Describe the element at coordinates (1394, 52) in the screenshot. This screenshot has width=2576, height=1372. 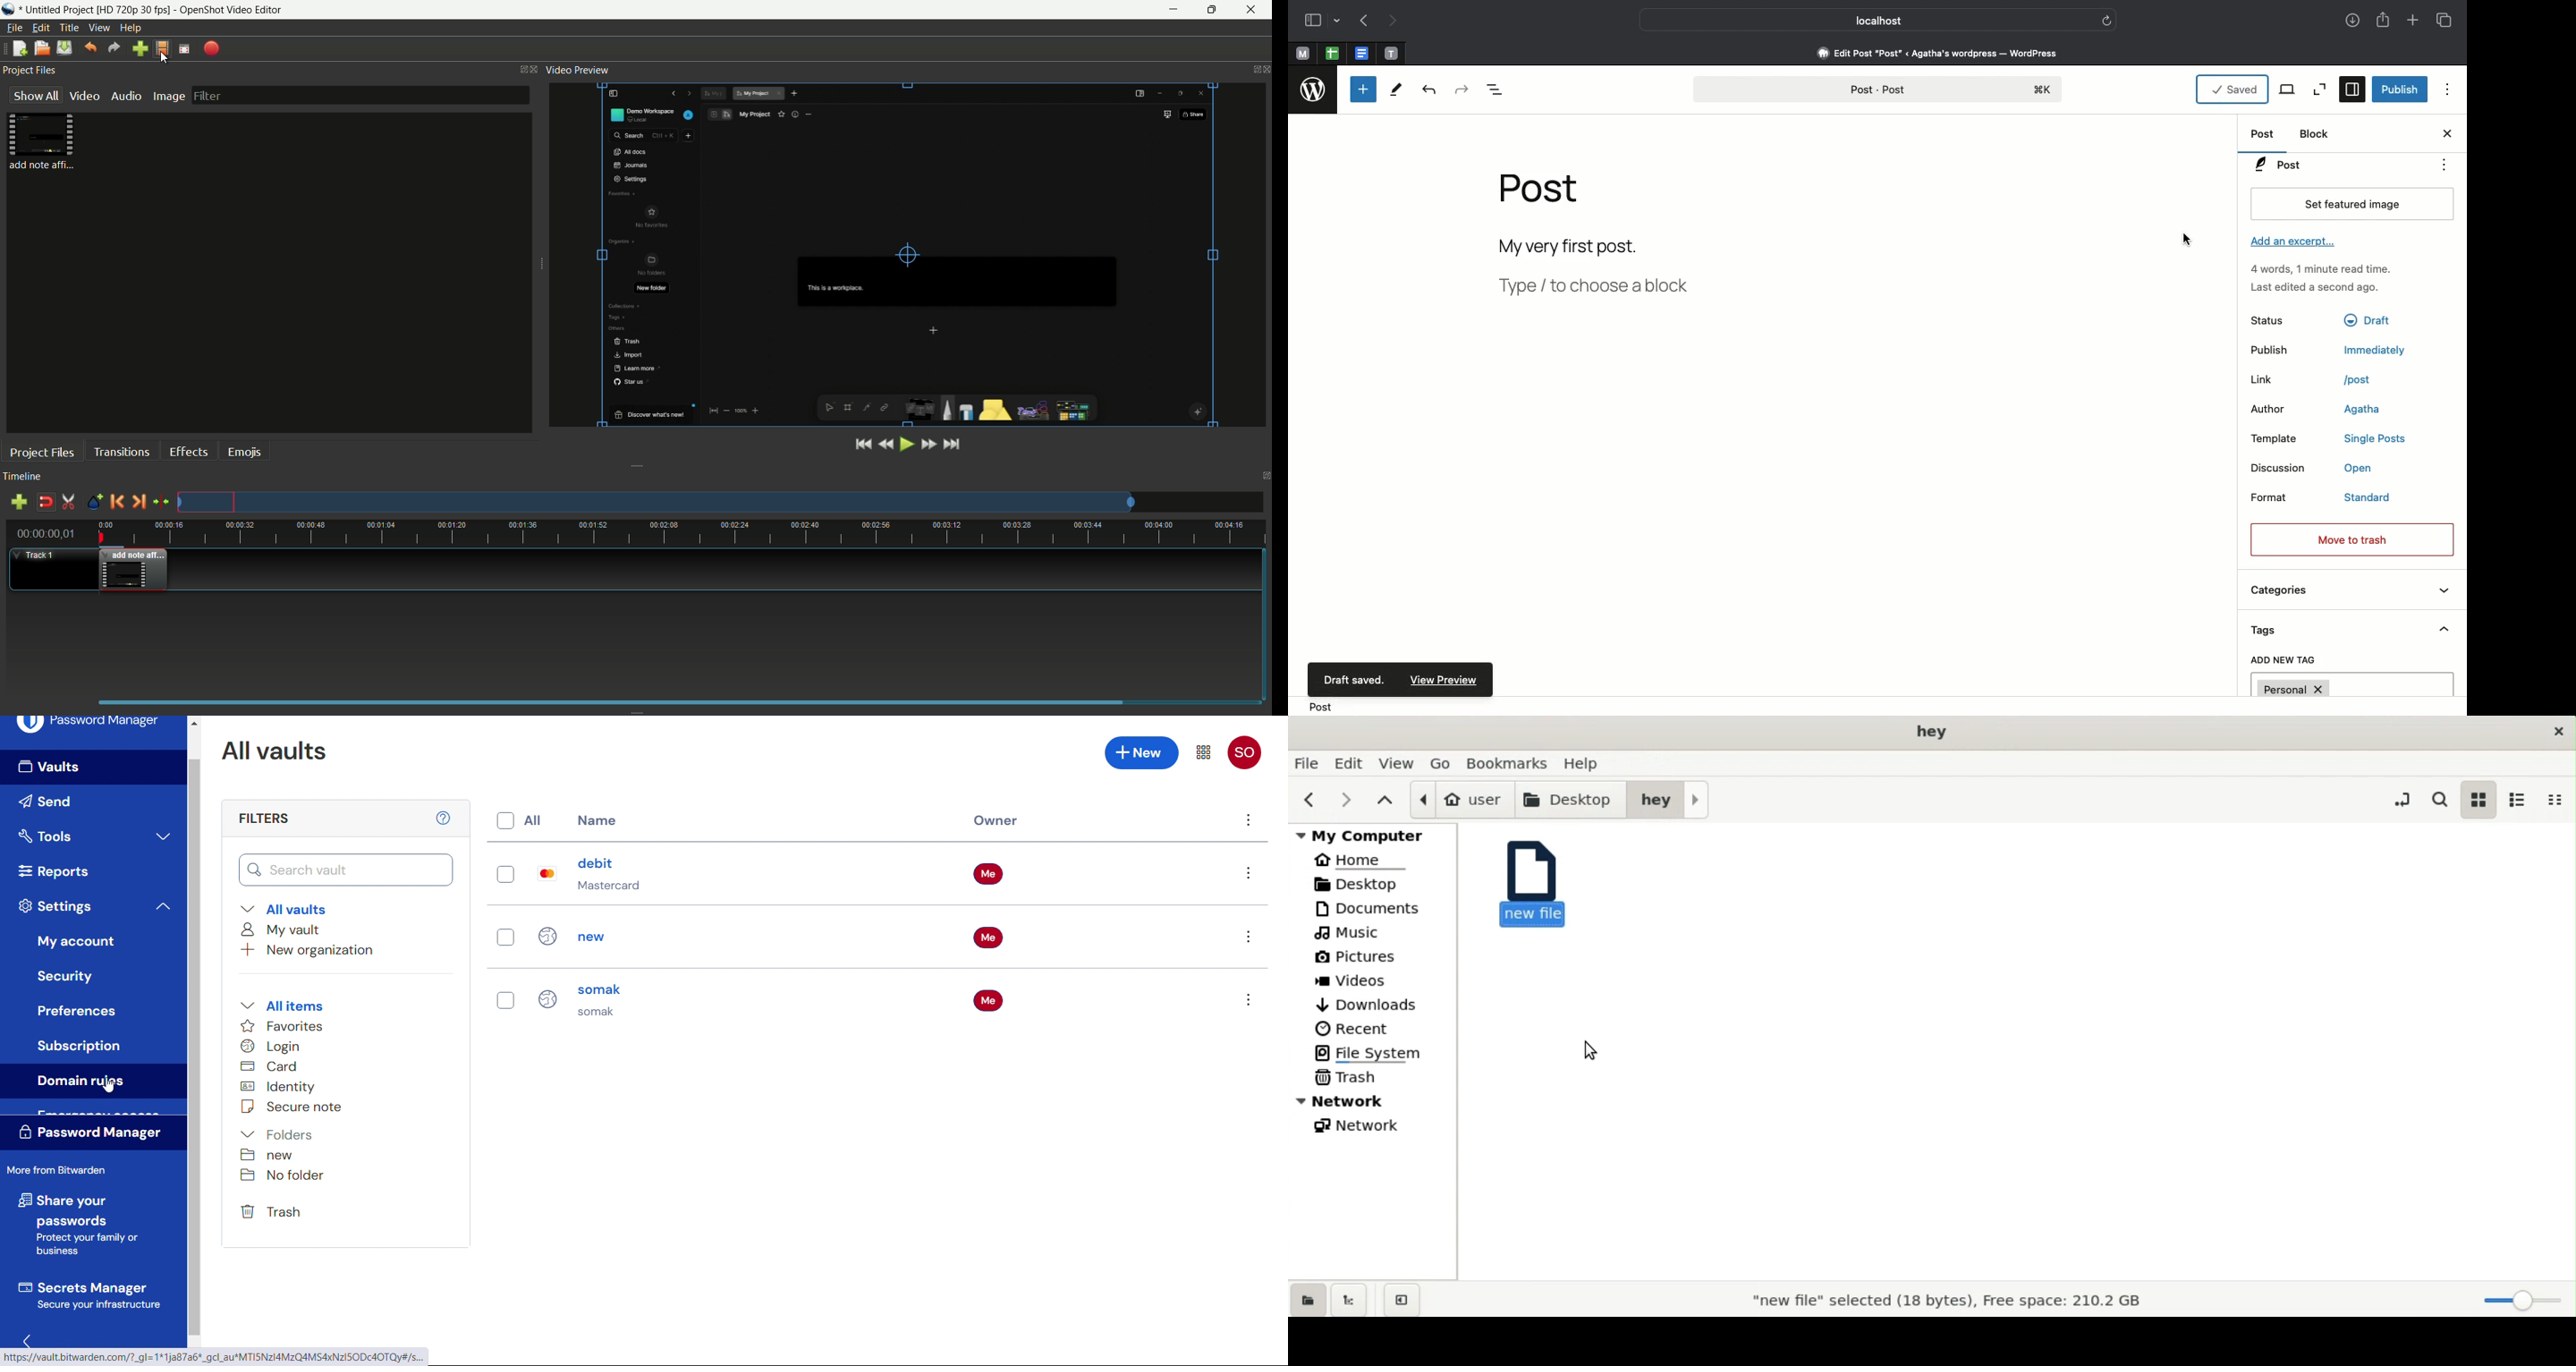
I see `Pinned tabs` at that location.